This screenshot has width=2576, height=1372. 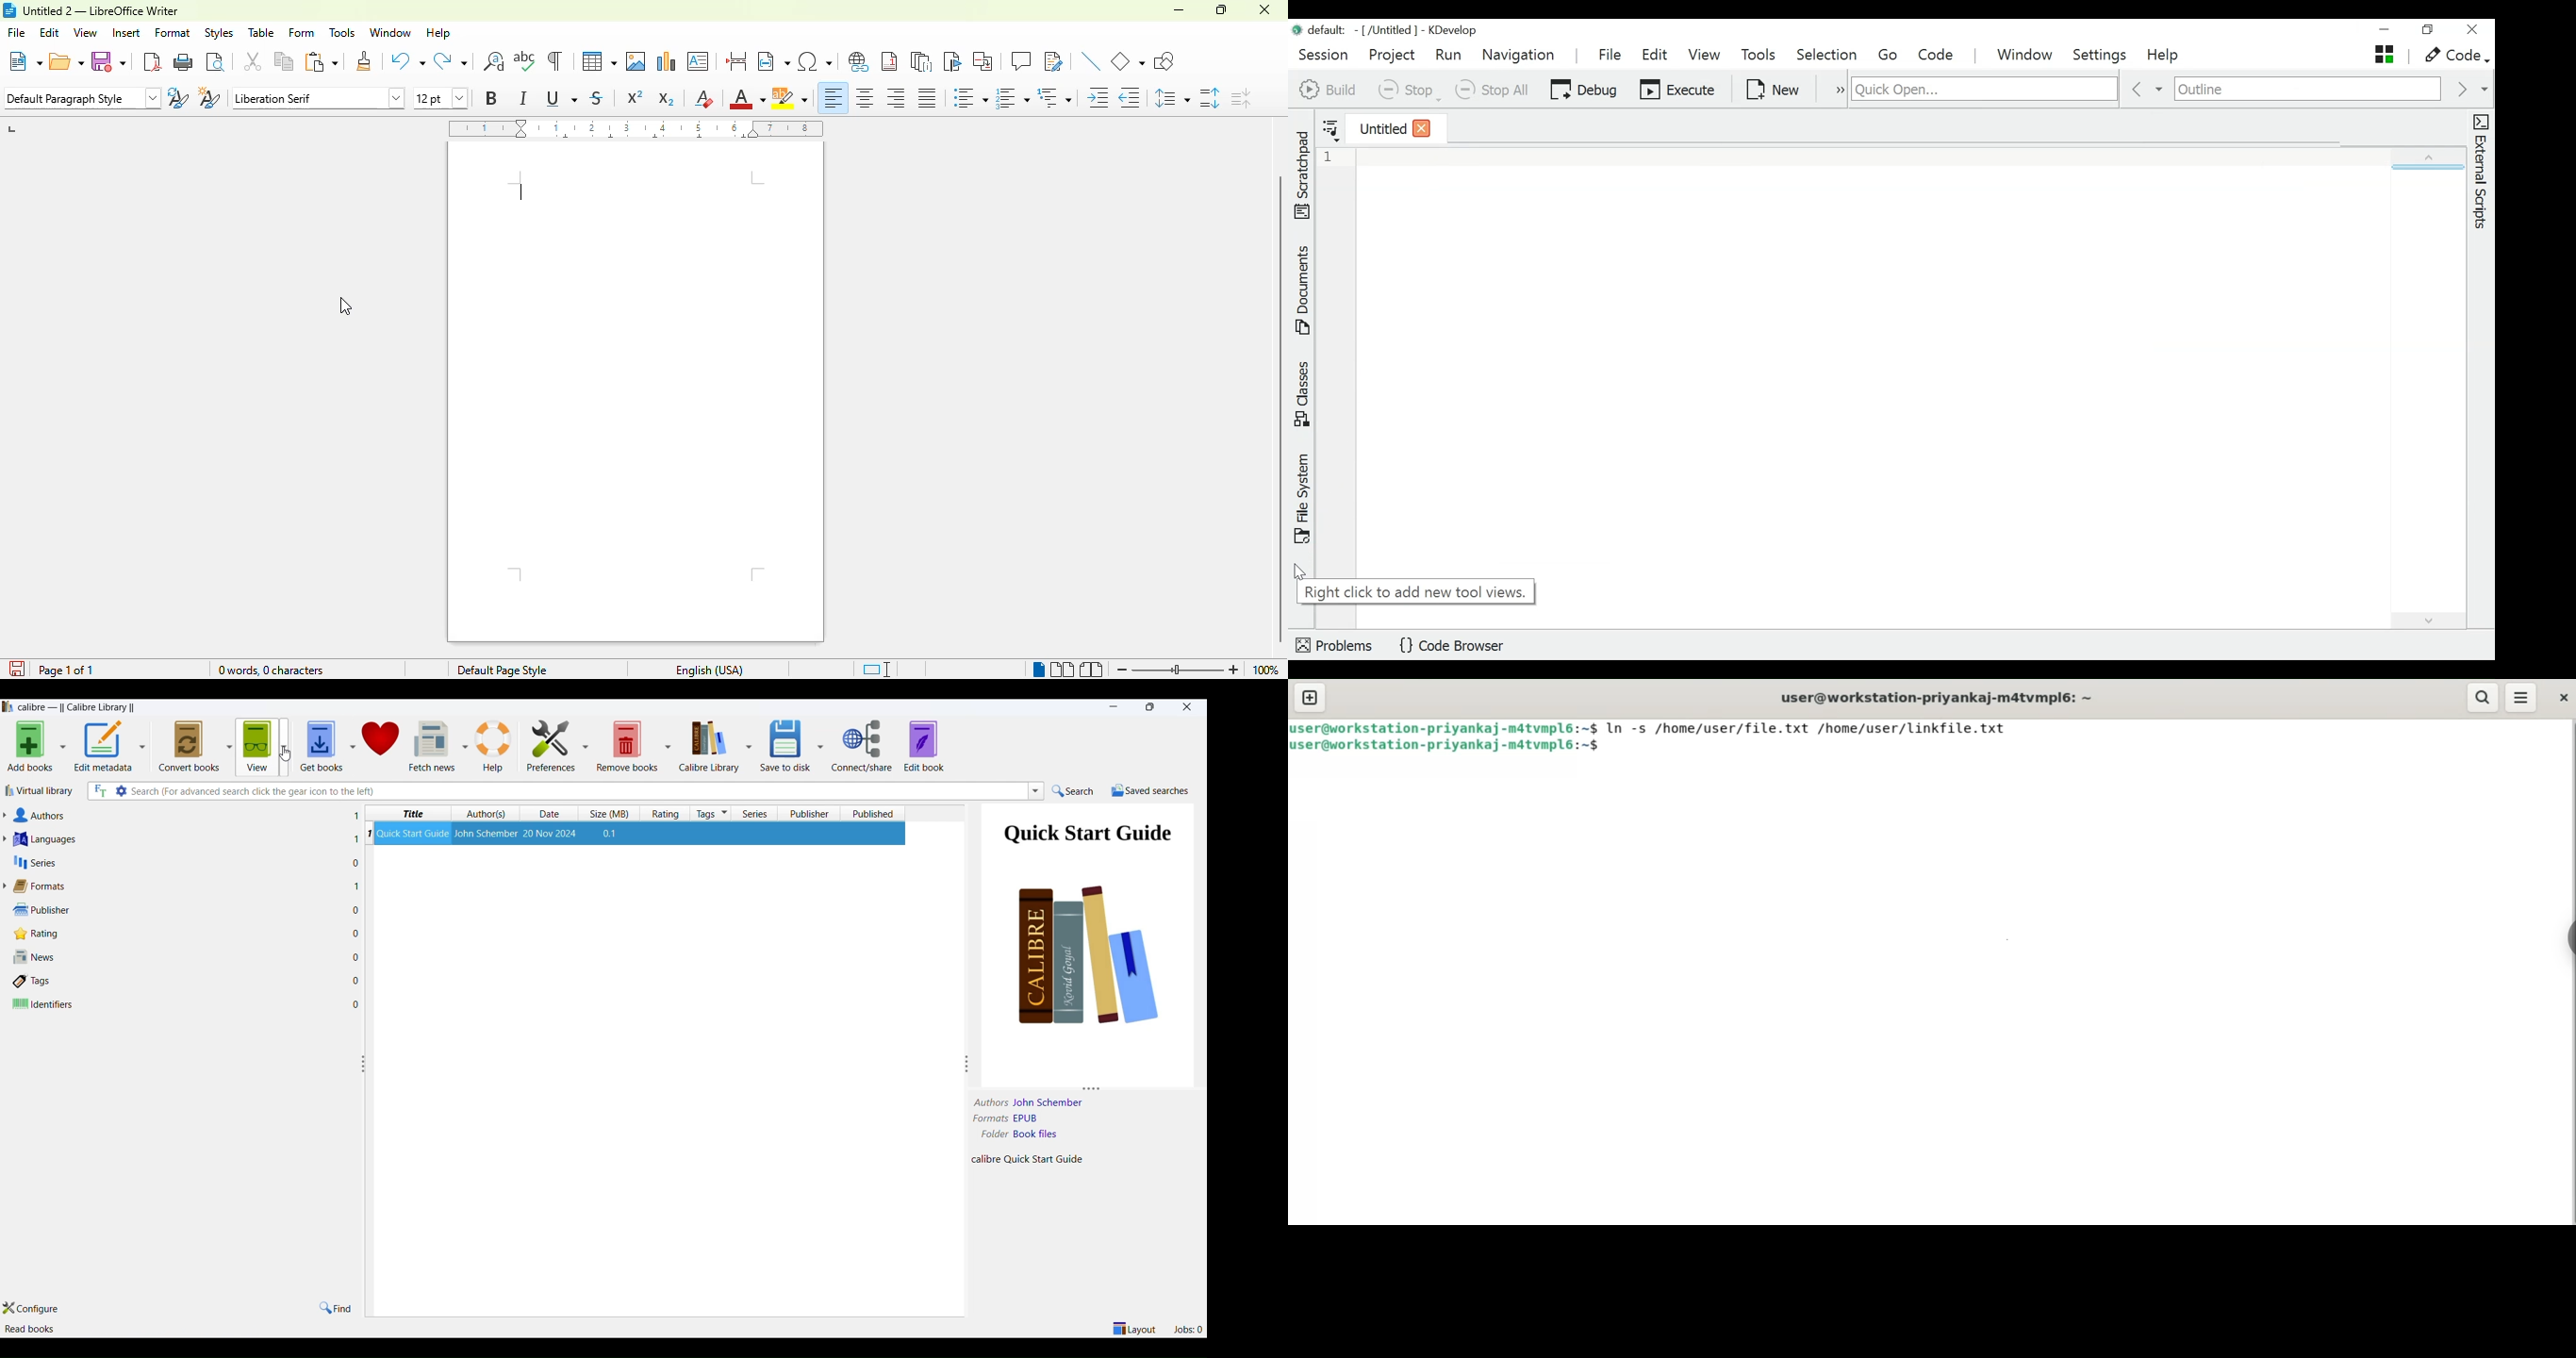 What do you see at coordinates (1098, 98) in the screenshot?
I see `increase indent` at bounding box center [1098, 98].